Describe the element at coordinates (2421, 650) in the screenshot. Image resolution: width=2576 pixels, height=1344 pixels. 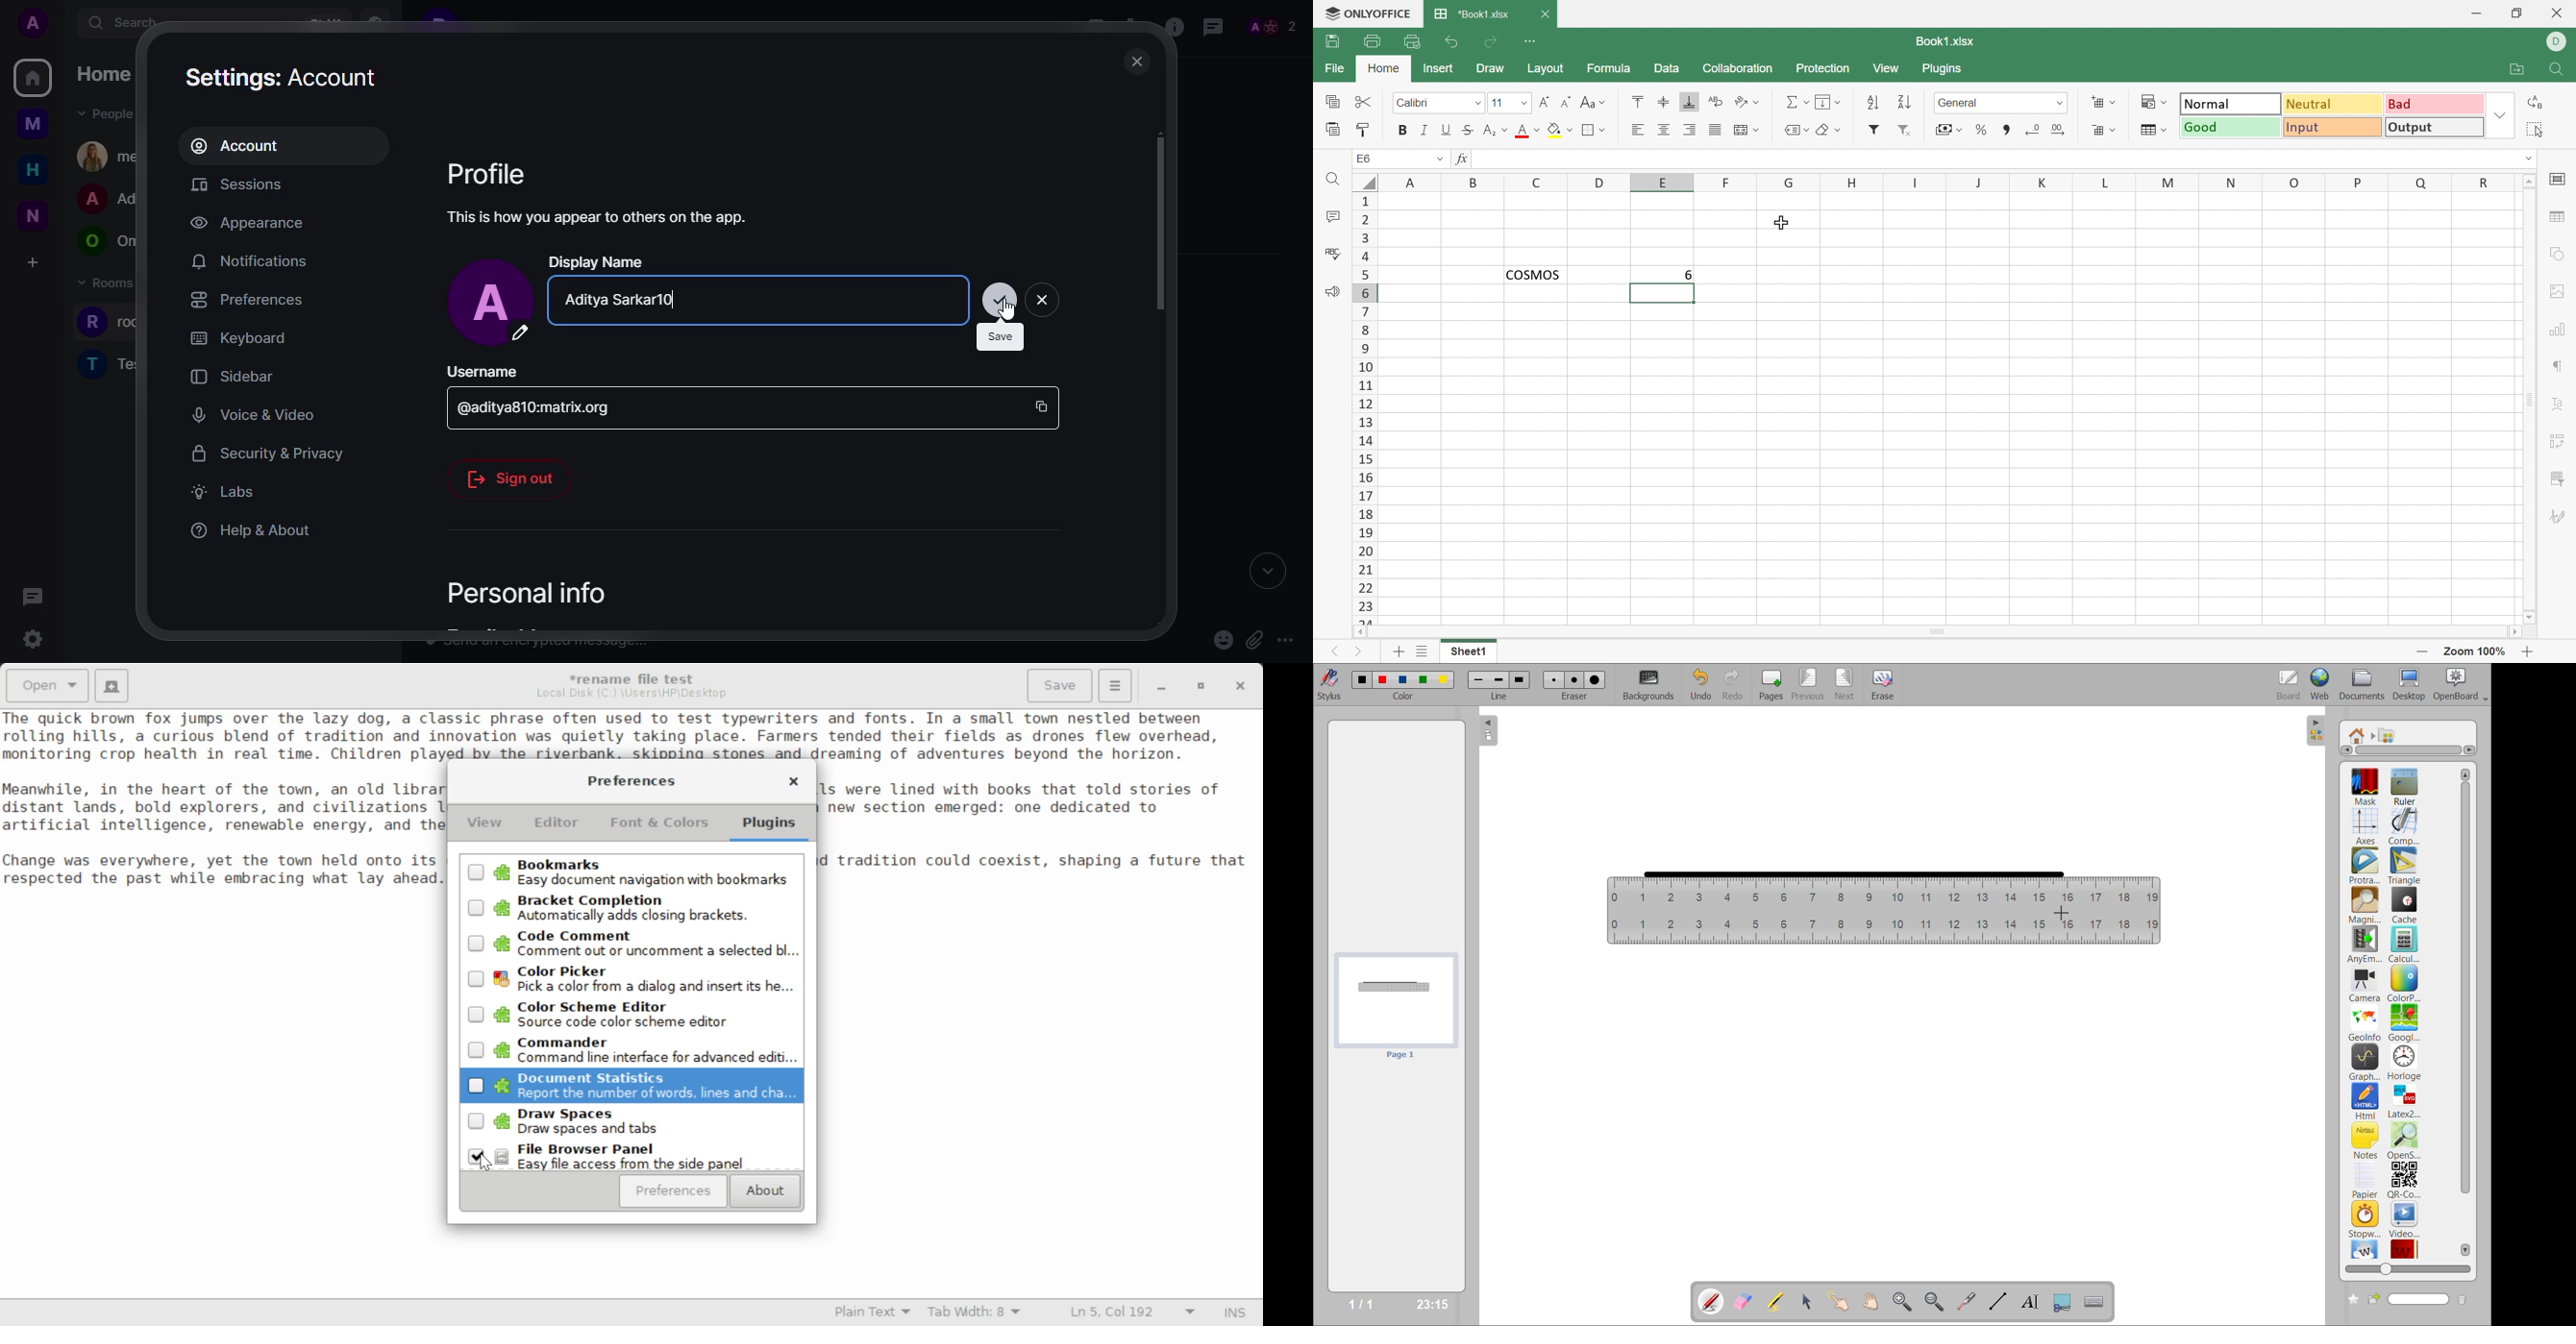
I see `Zoom out` at that location.